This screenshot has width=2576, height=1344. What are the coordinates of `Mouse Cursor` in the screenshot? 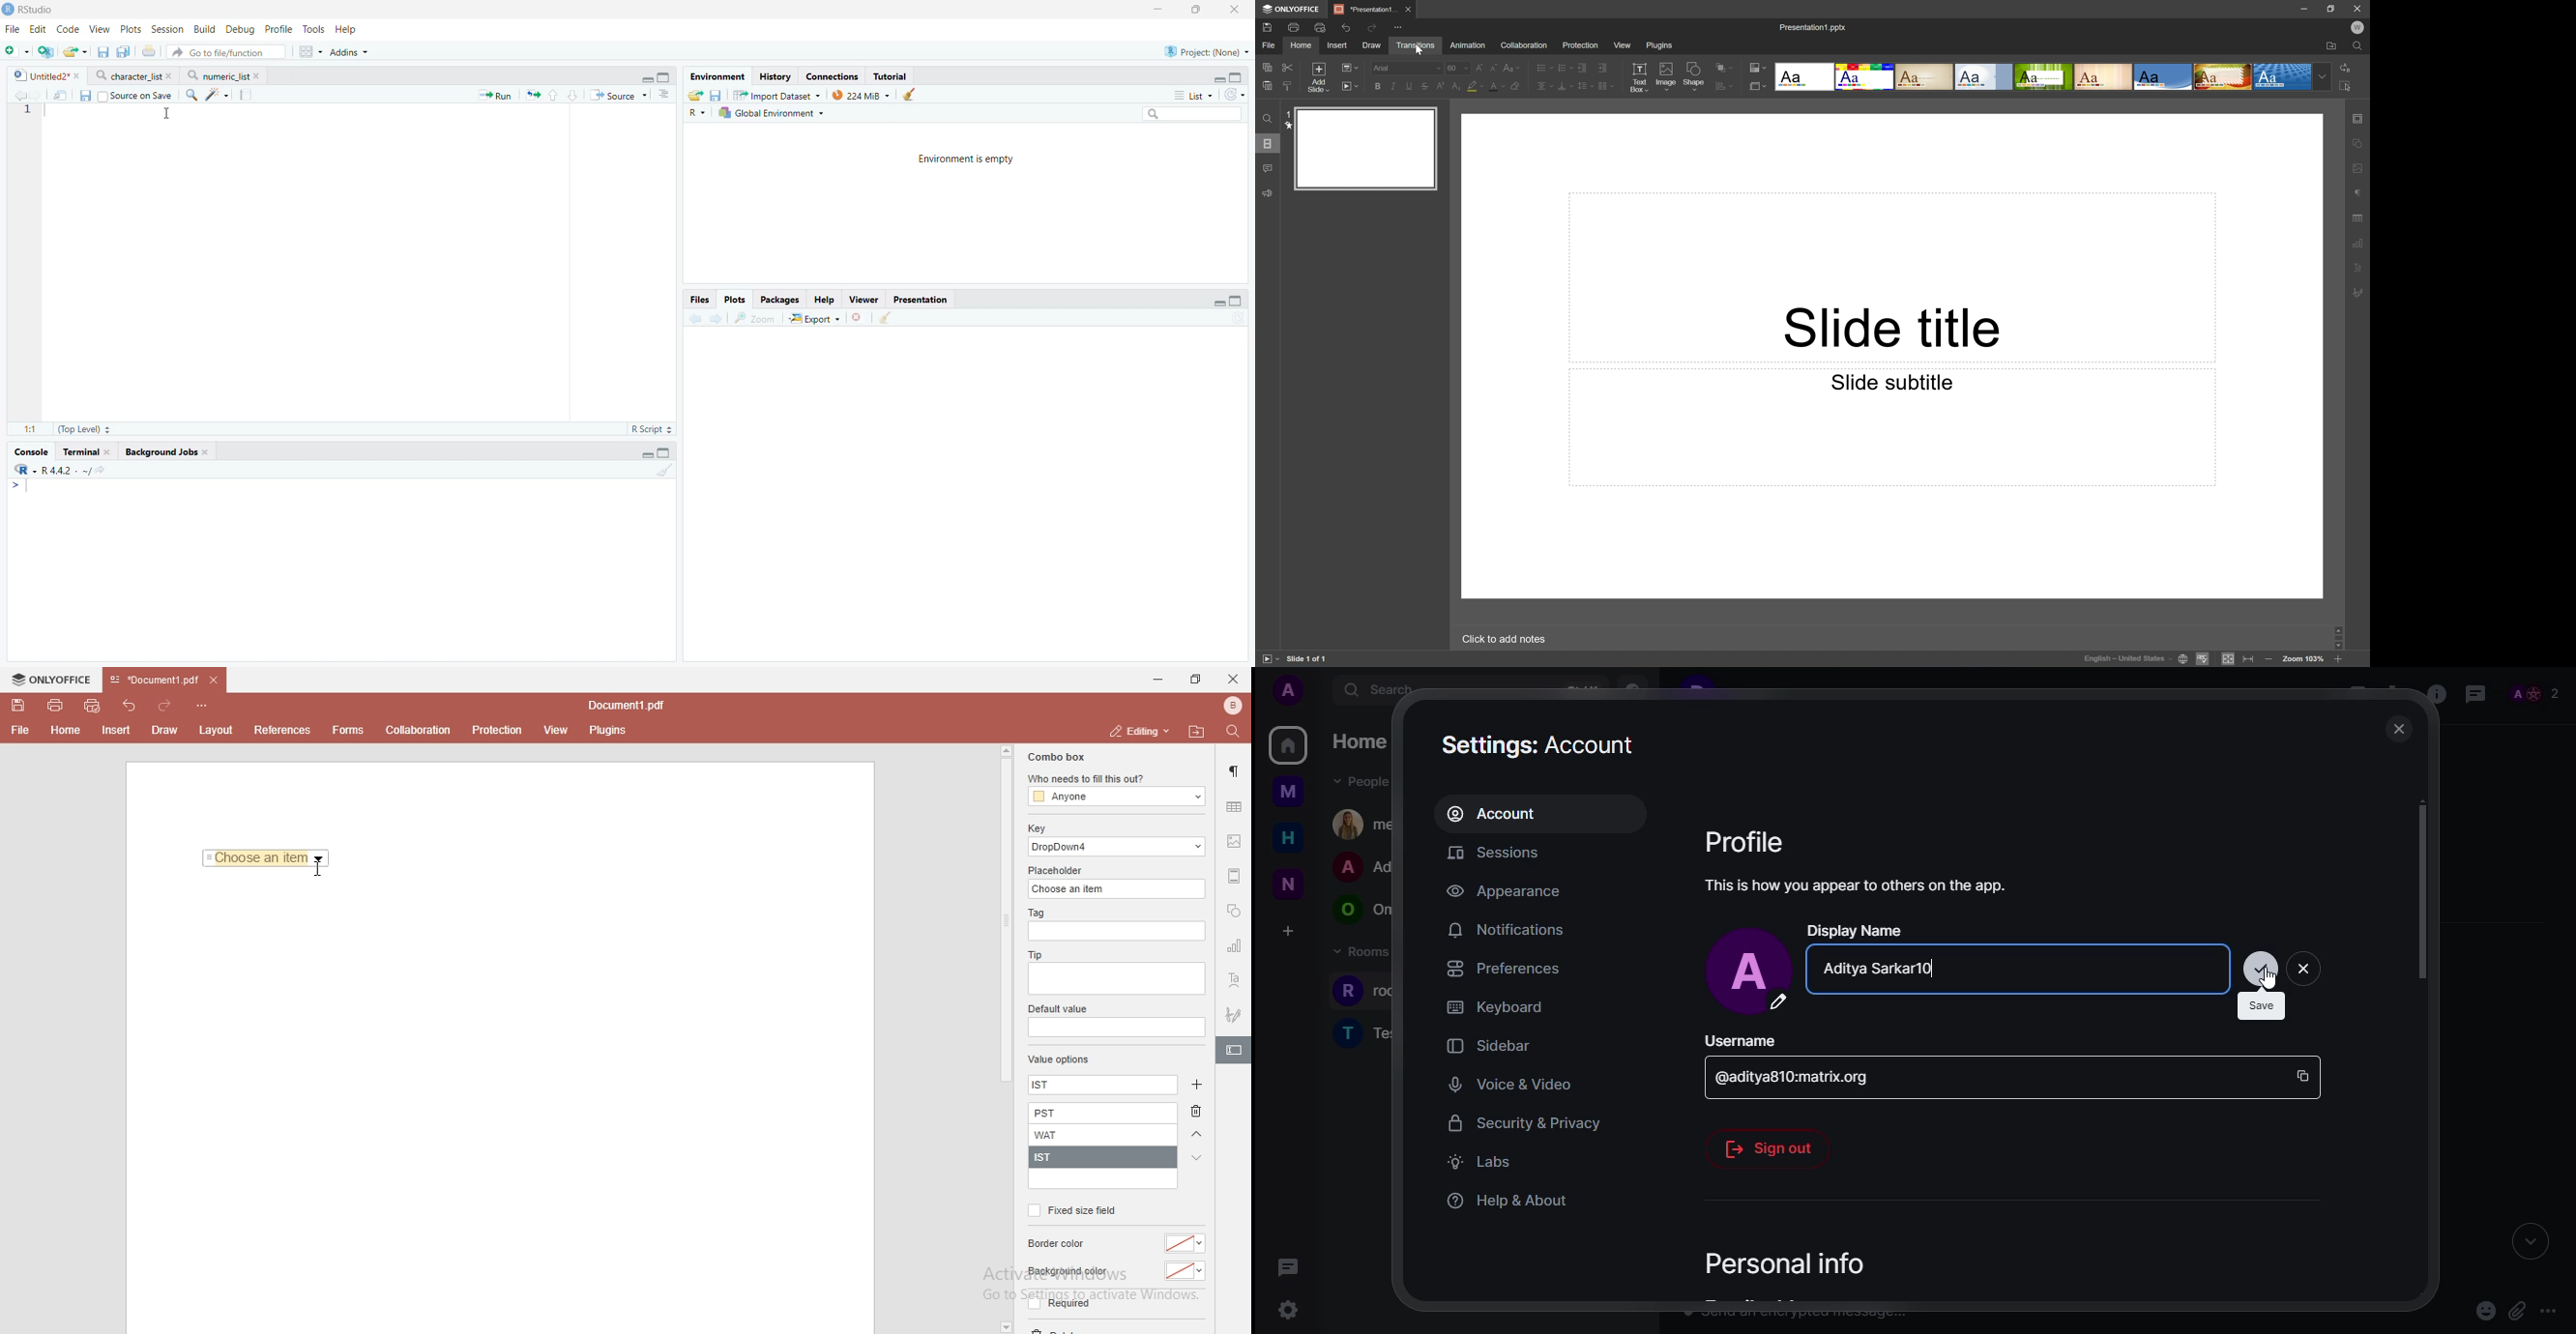 It's located at (167, 115).